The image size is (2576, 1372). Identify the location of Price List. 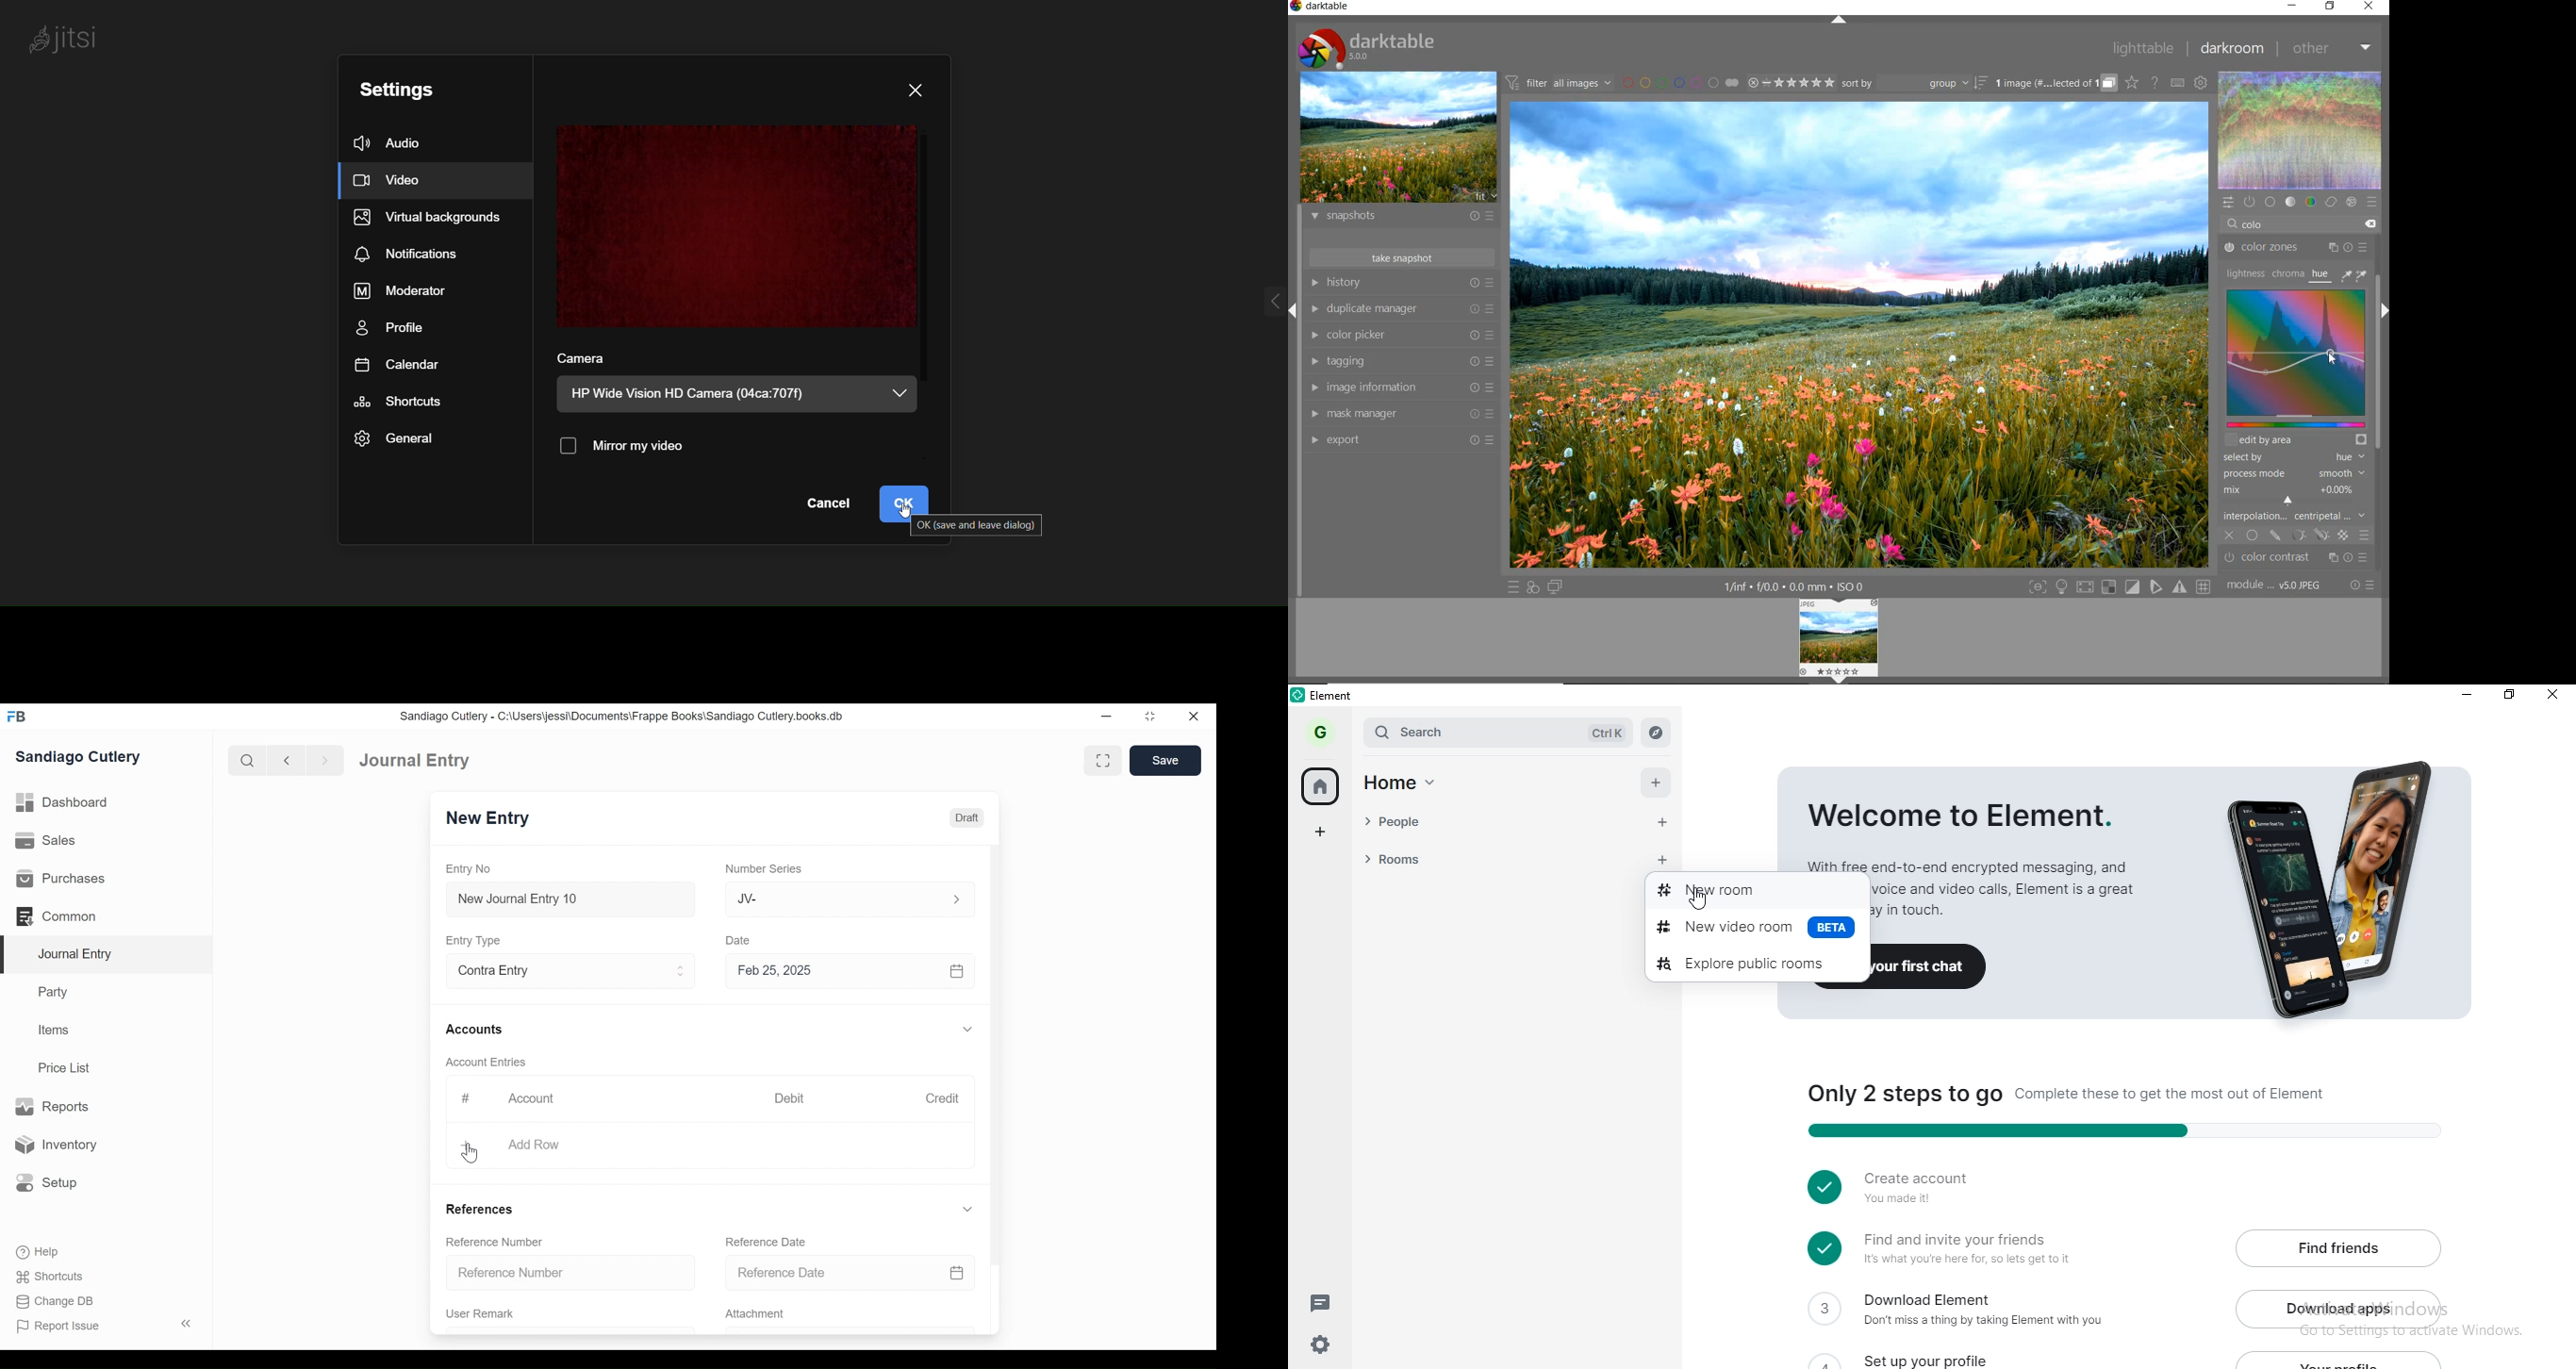
(67, 1067).